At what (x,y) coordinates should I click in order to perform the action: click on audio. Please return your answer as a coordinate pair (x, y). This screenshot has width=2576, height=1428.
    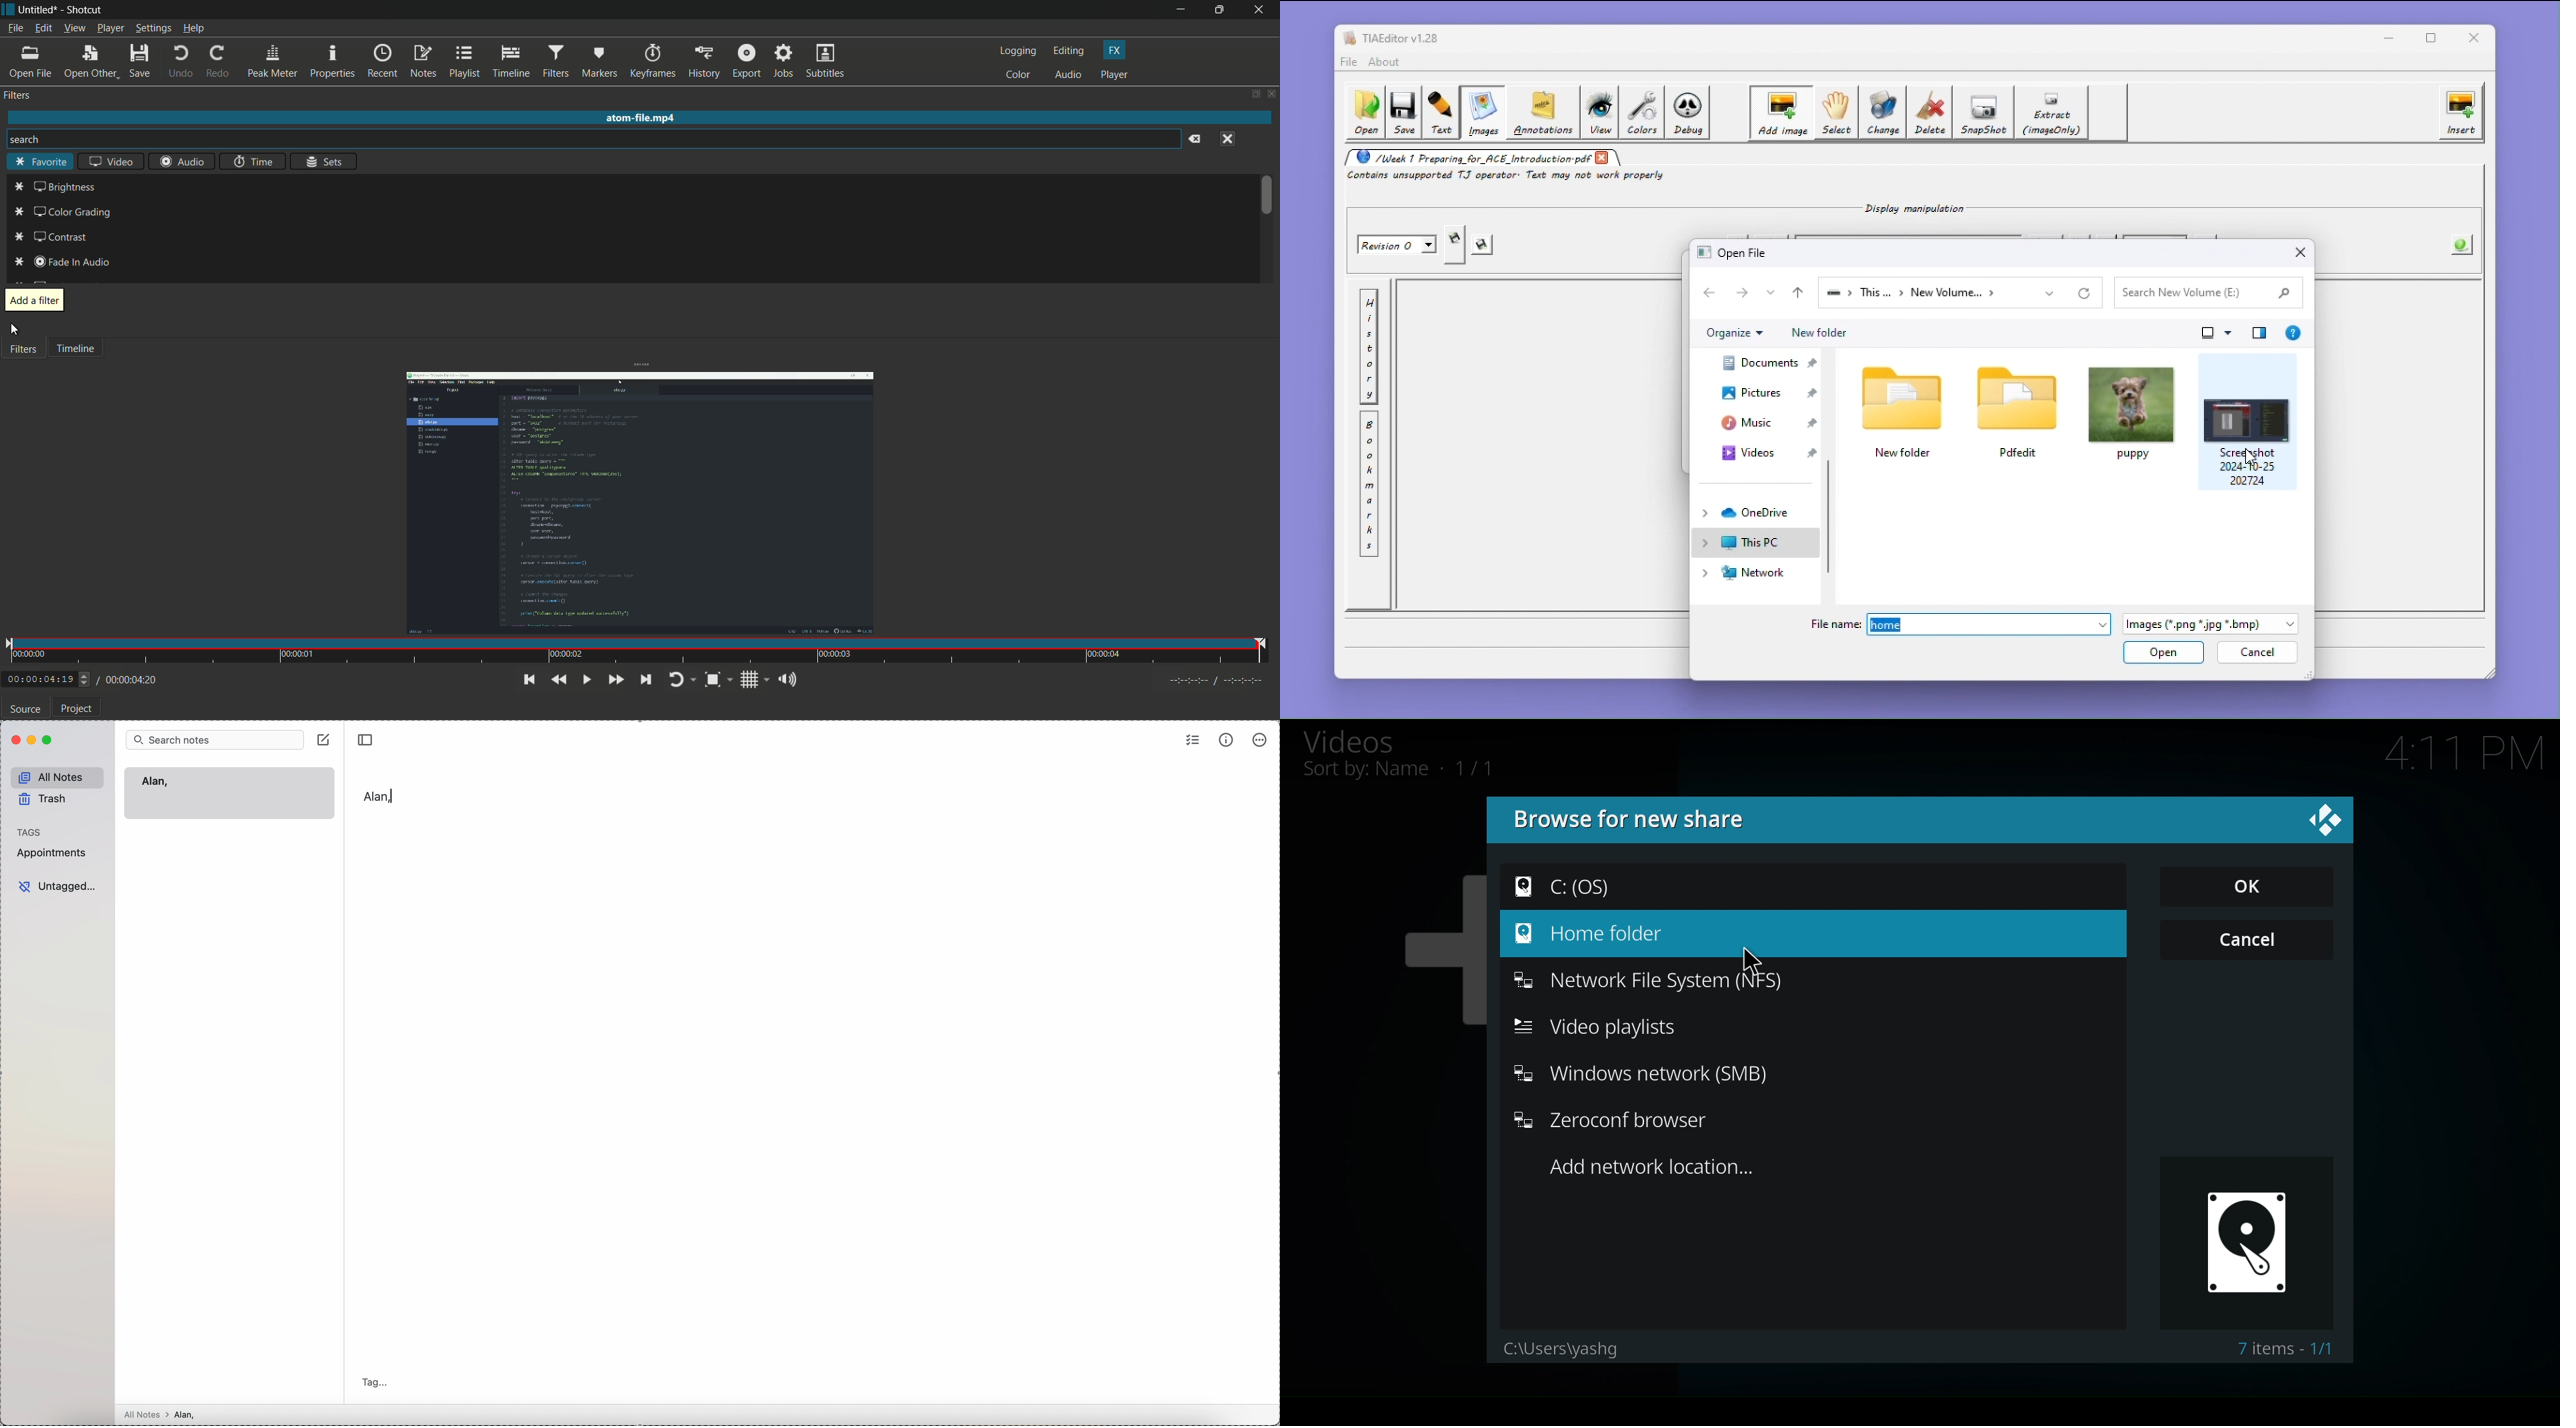
    Looking at the image, I should click on (181, 161).